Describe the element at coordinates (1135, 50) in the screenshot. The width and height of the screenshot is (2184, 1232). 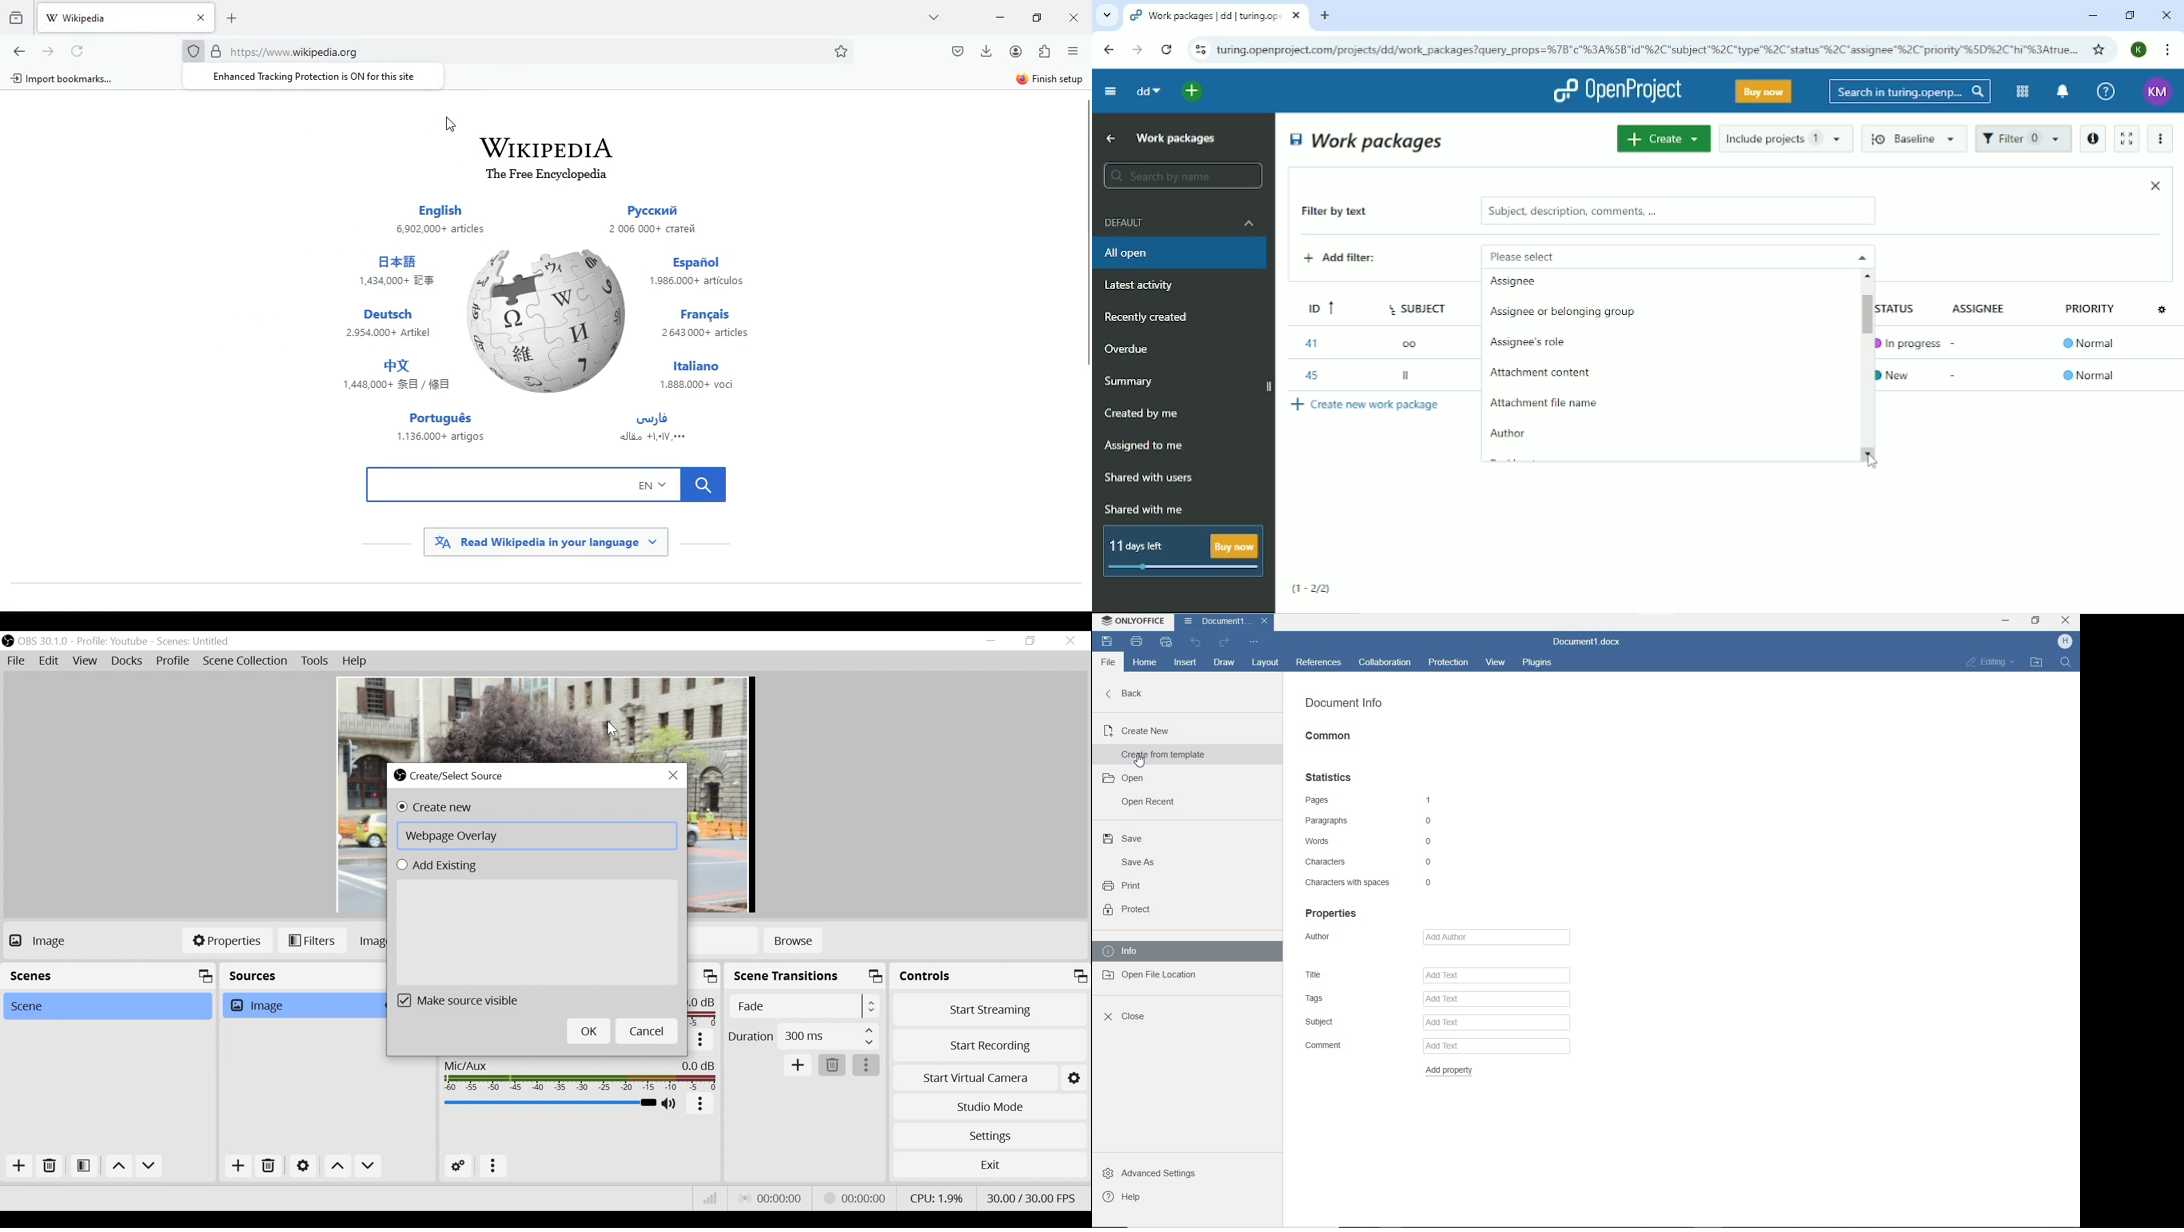
I see `Forward` at that location.